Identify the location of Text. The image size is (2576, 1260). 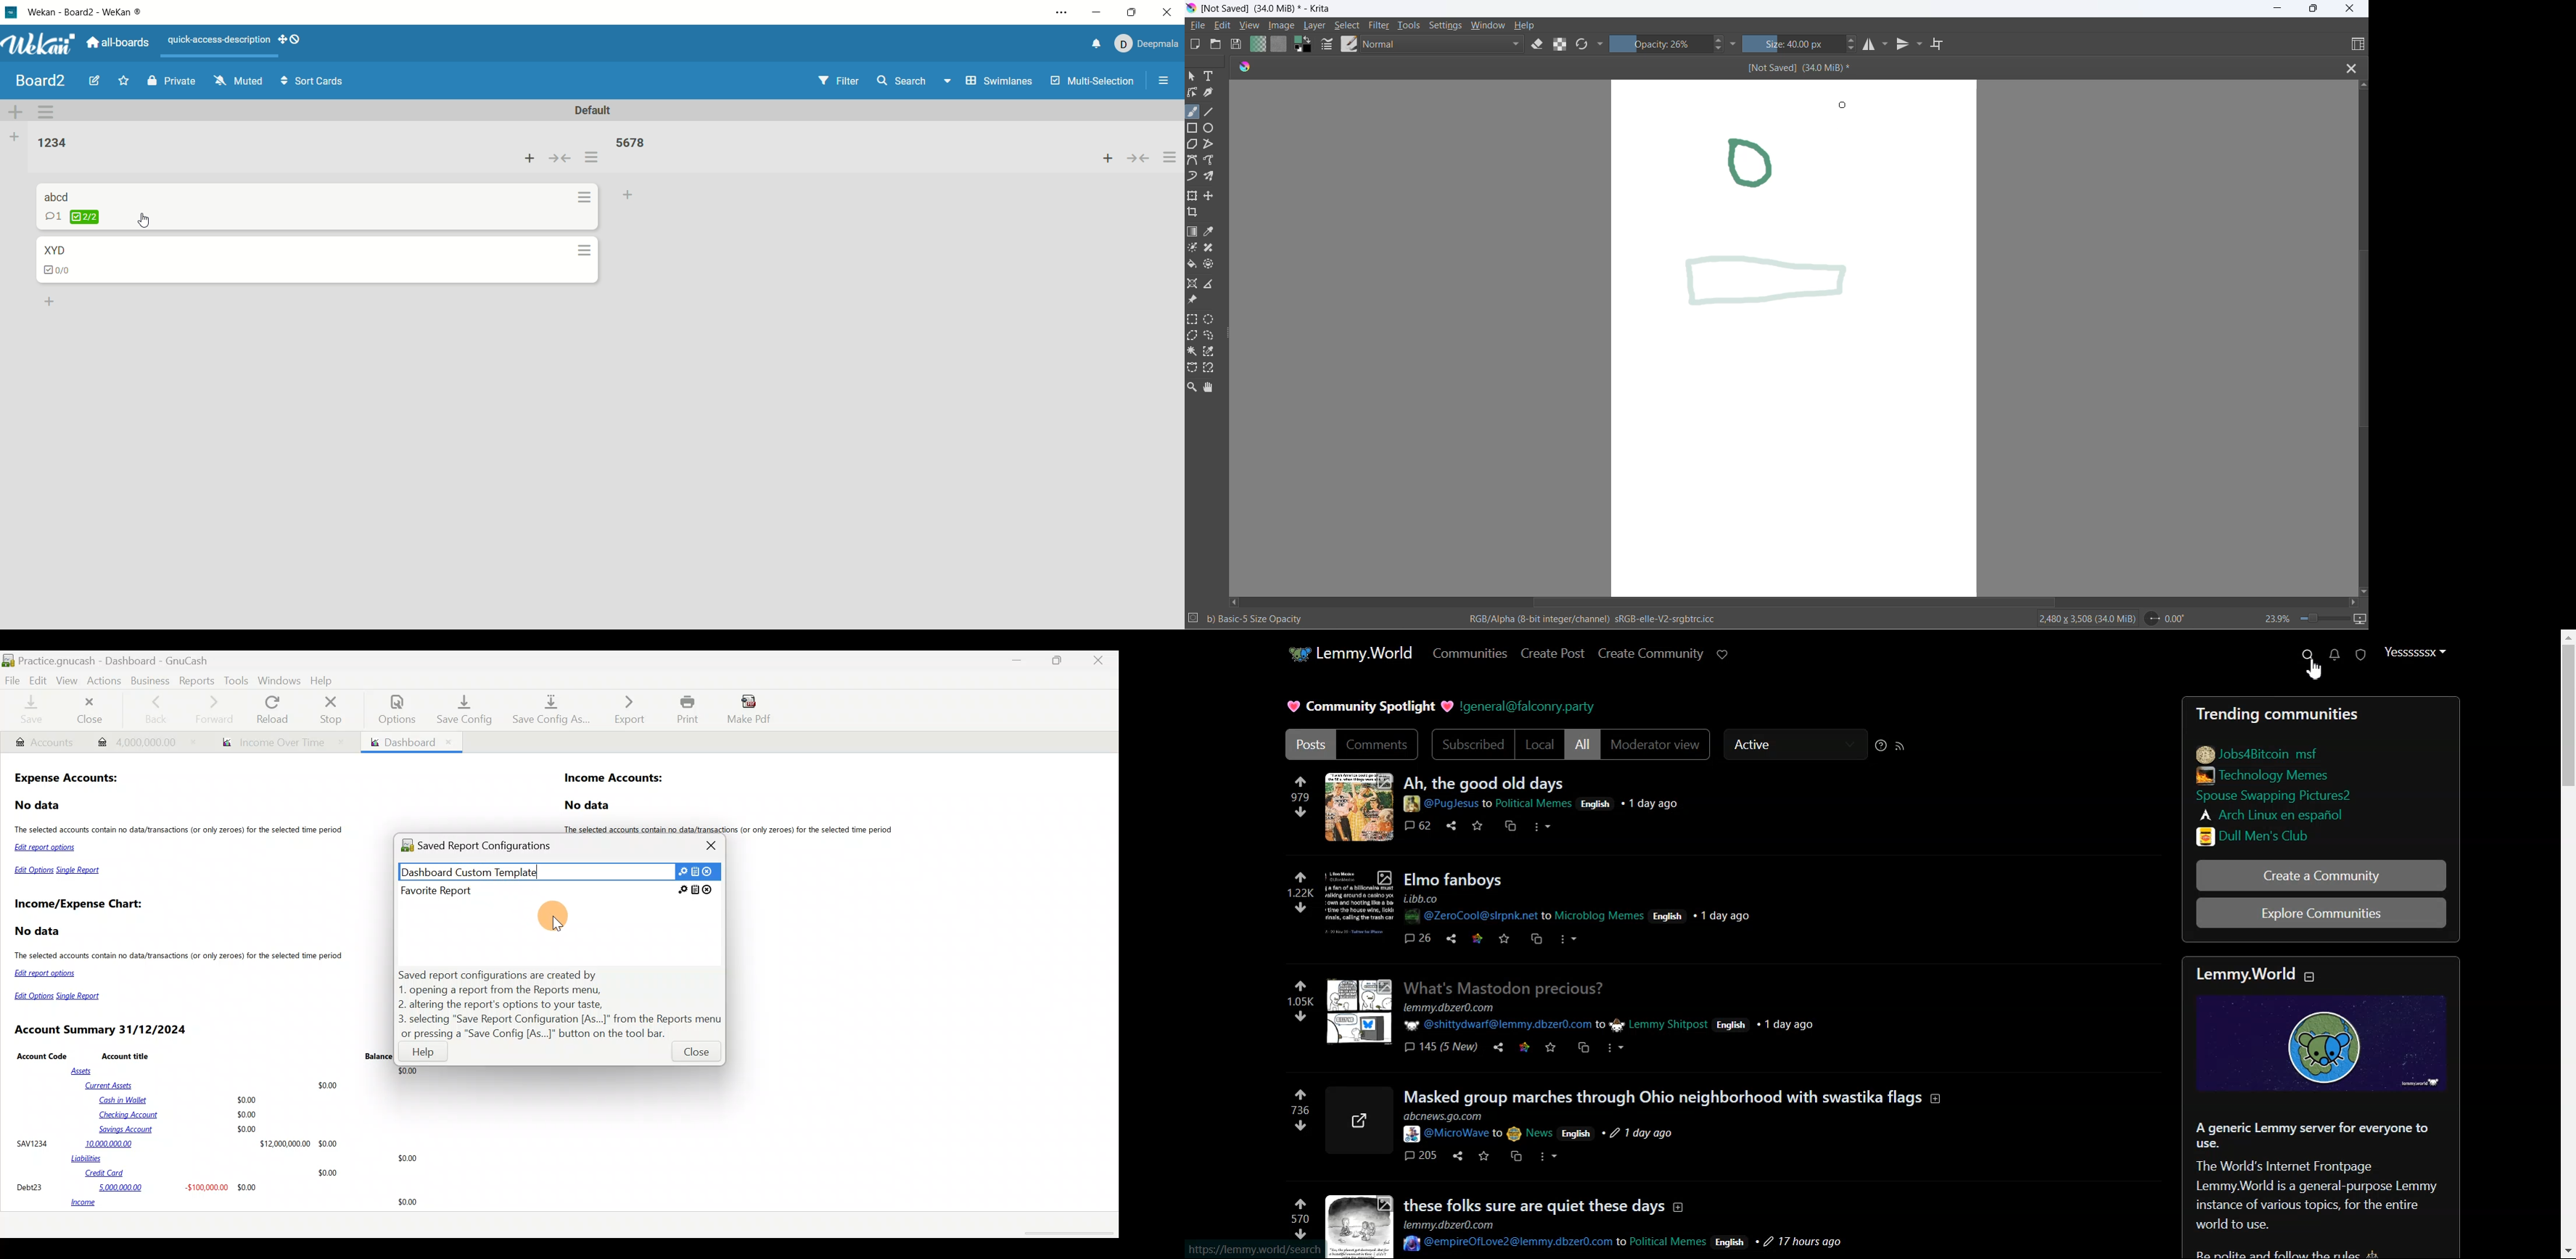
(1367, 706).